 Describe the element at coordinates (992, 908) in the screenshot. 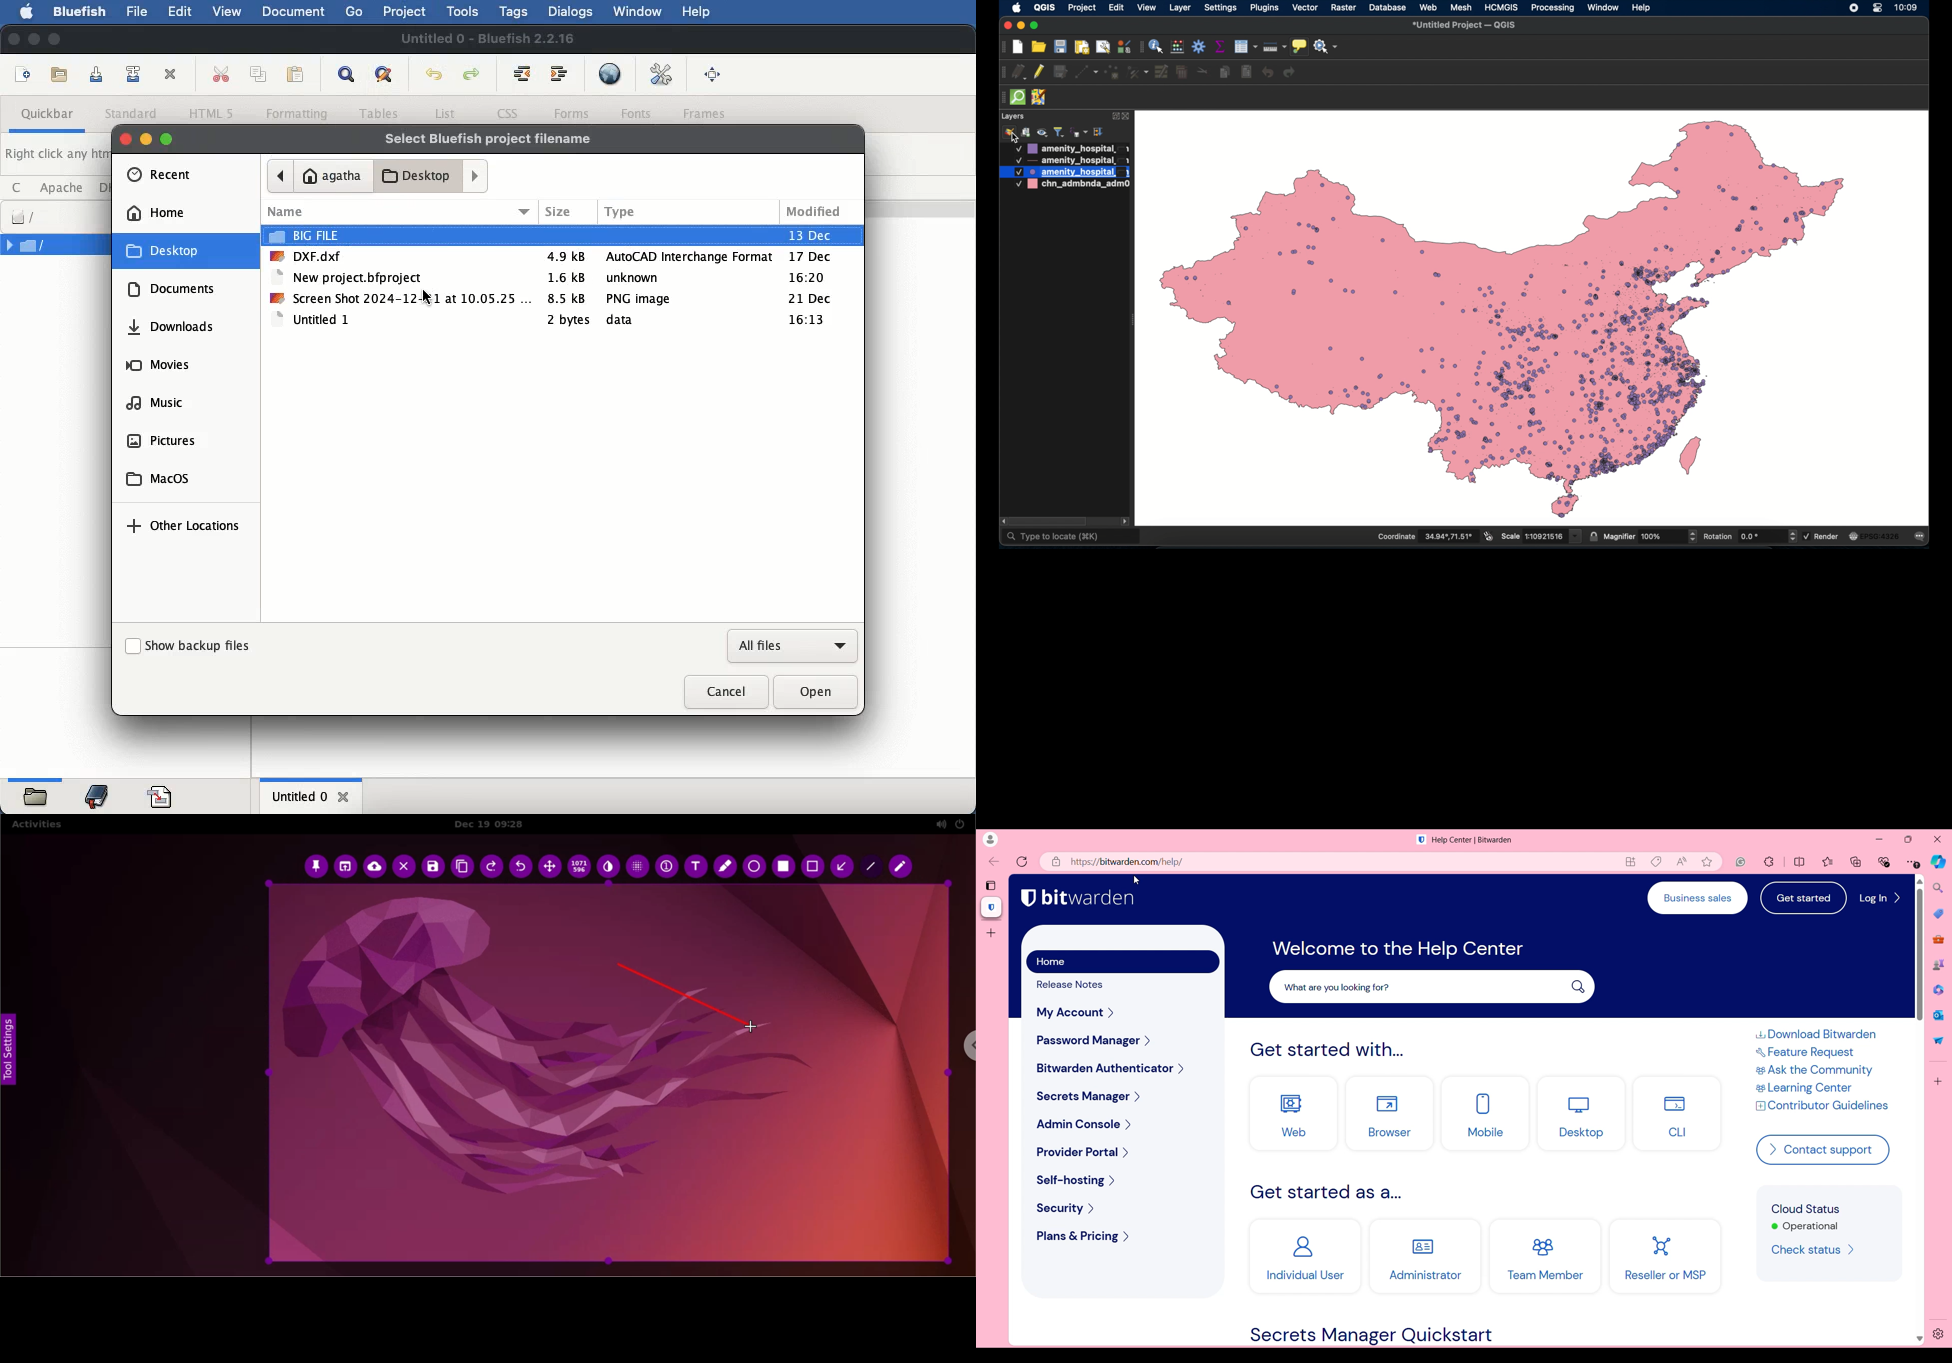

I see `Current tab` at that location.